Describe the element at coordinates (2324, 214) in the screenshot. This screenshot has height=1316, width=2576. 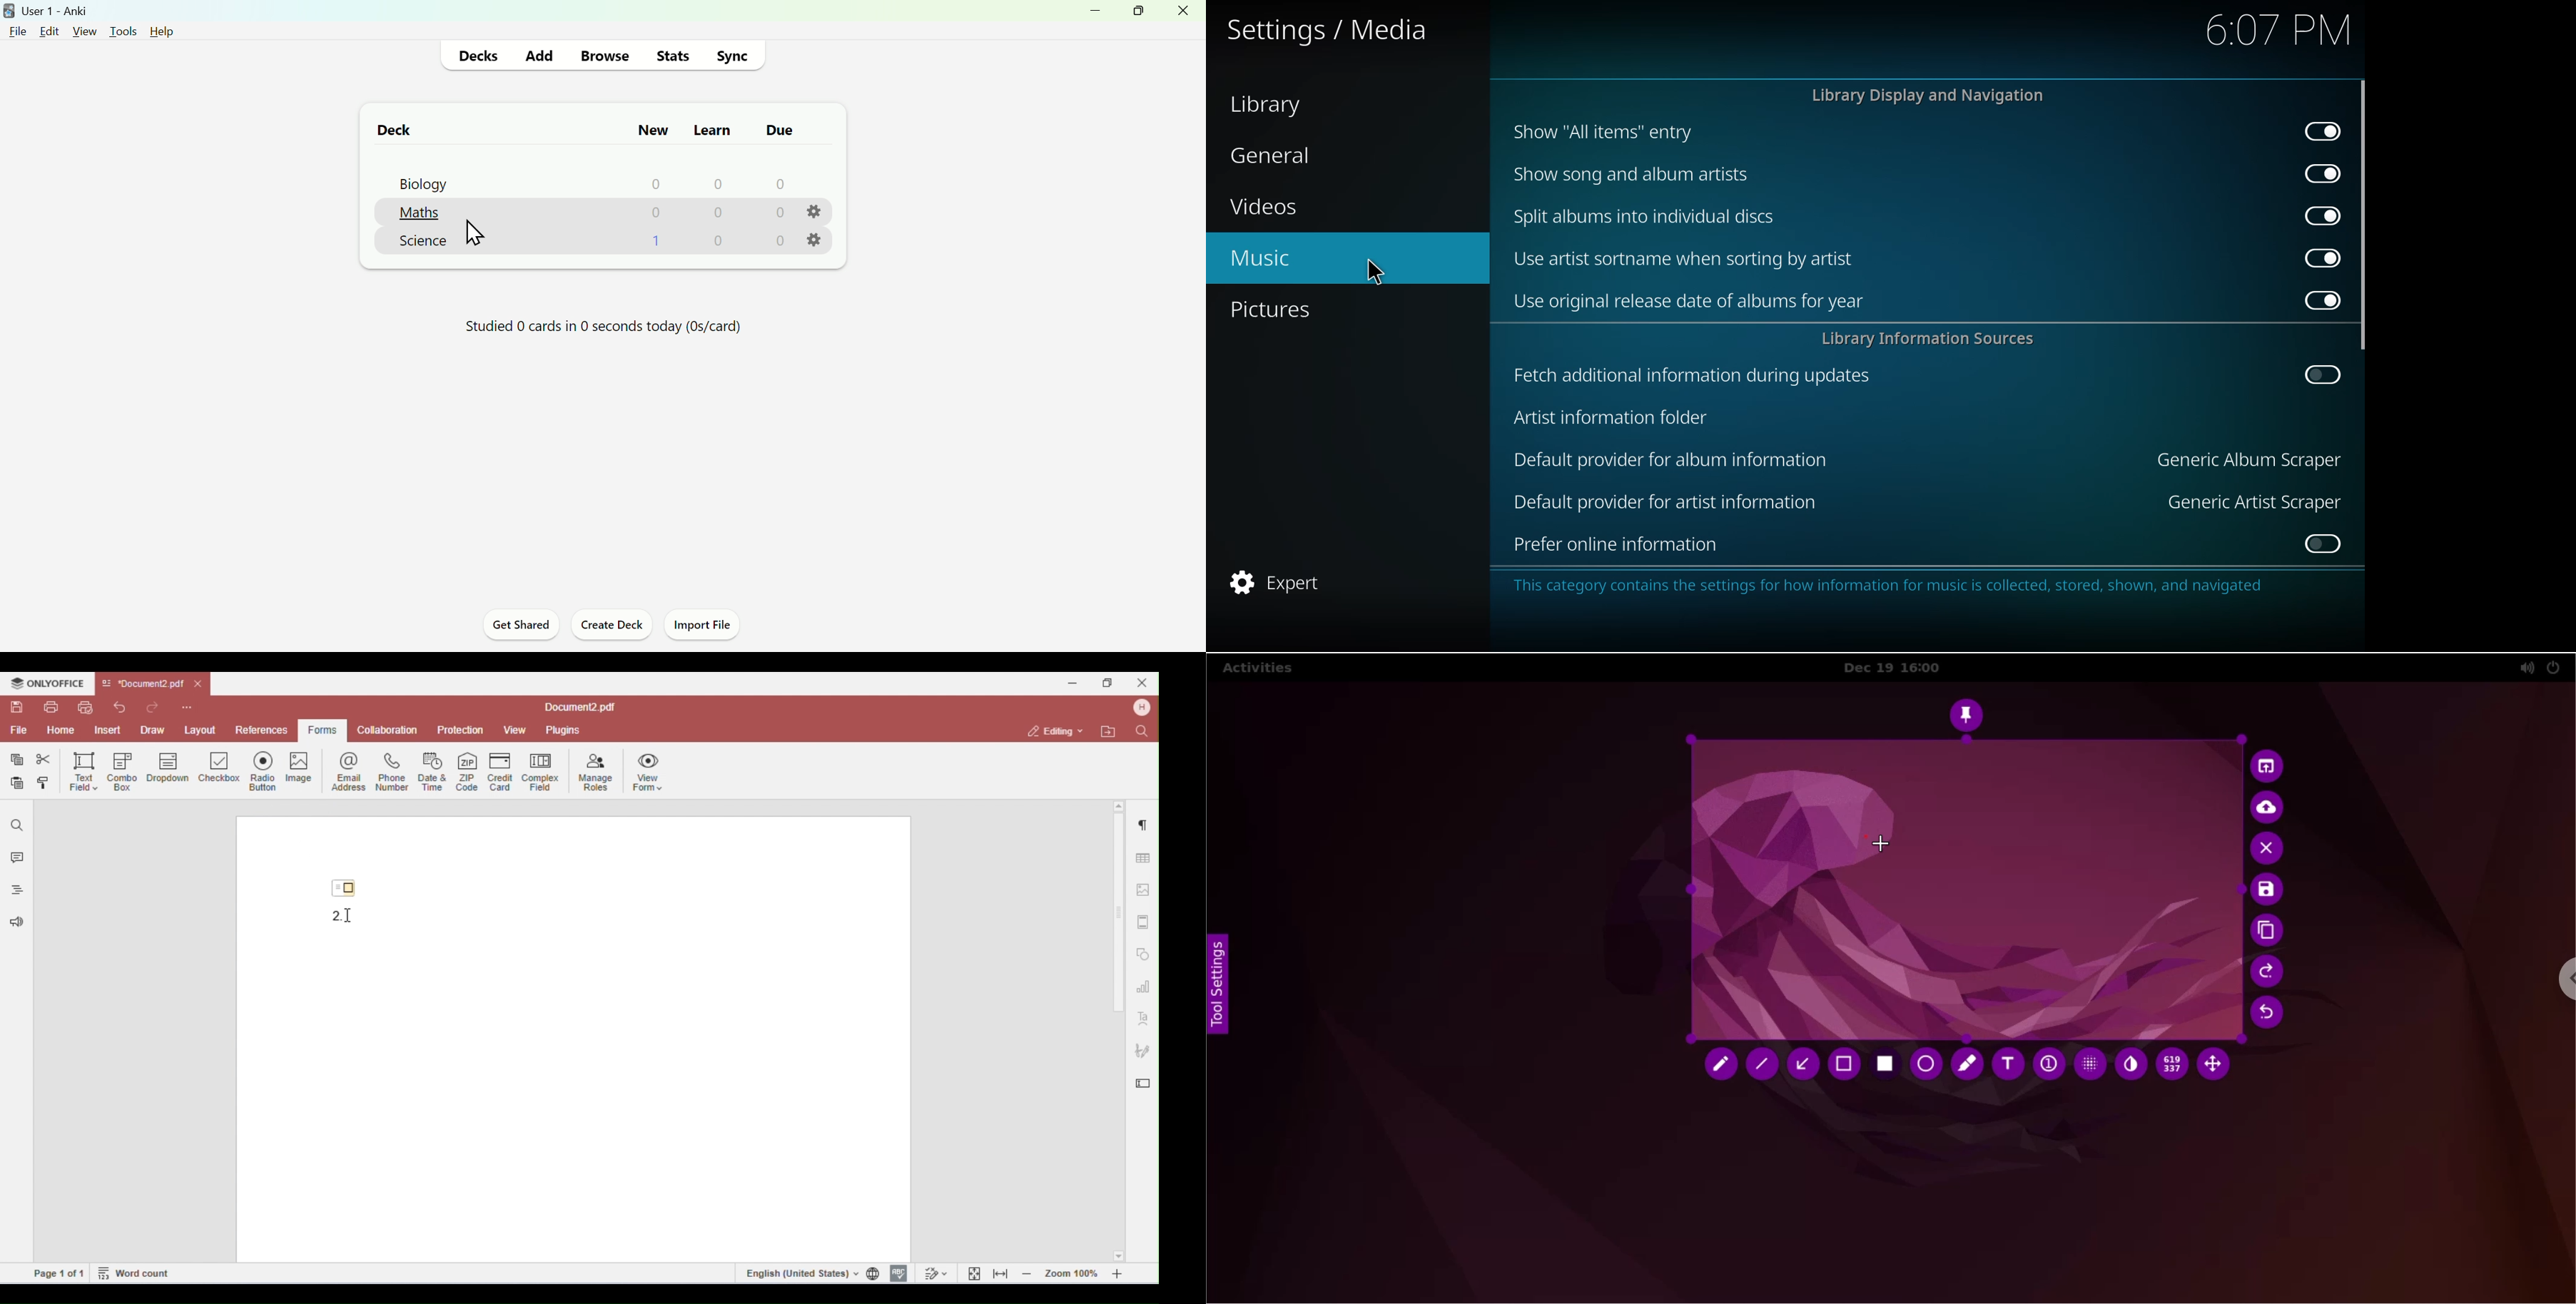
I see `enabled` at that location.